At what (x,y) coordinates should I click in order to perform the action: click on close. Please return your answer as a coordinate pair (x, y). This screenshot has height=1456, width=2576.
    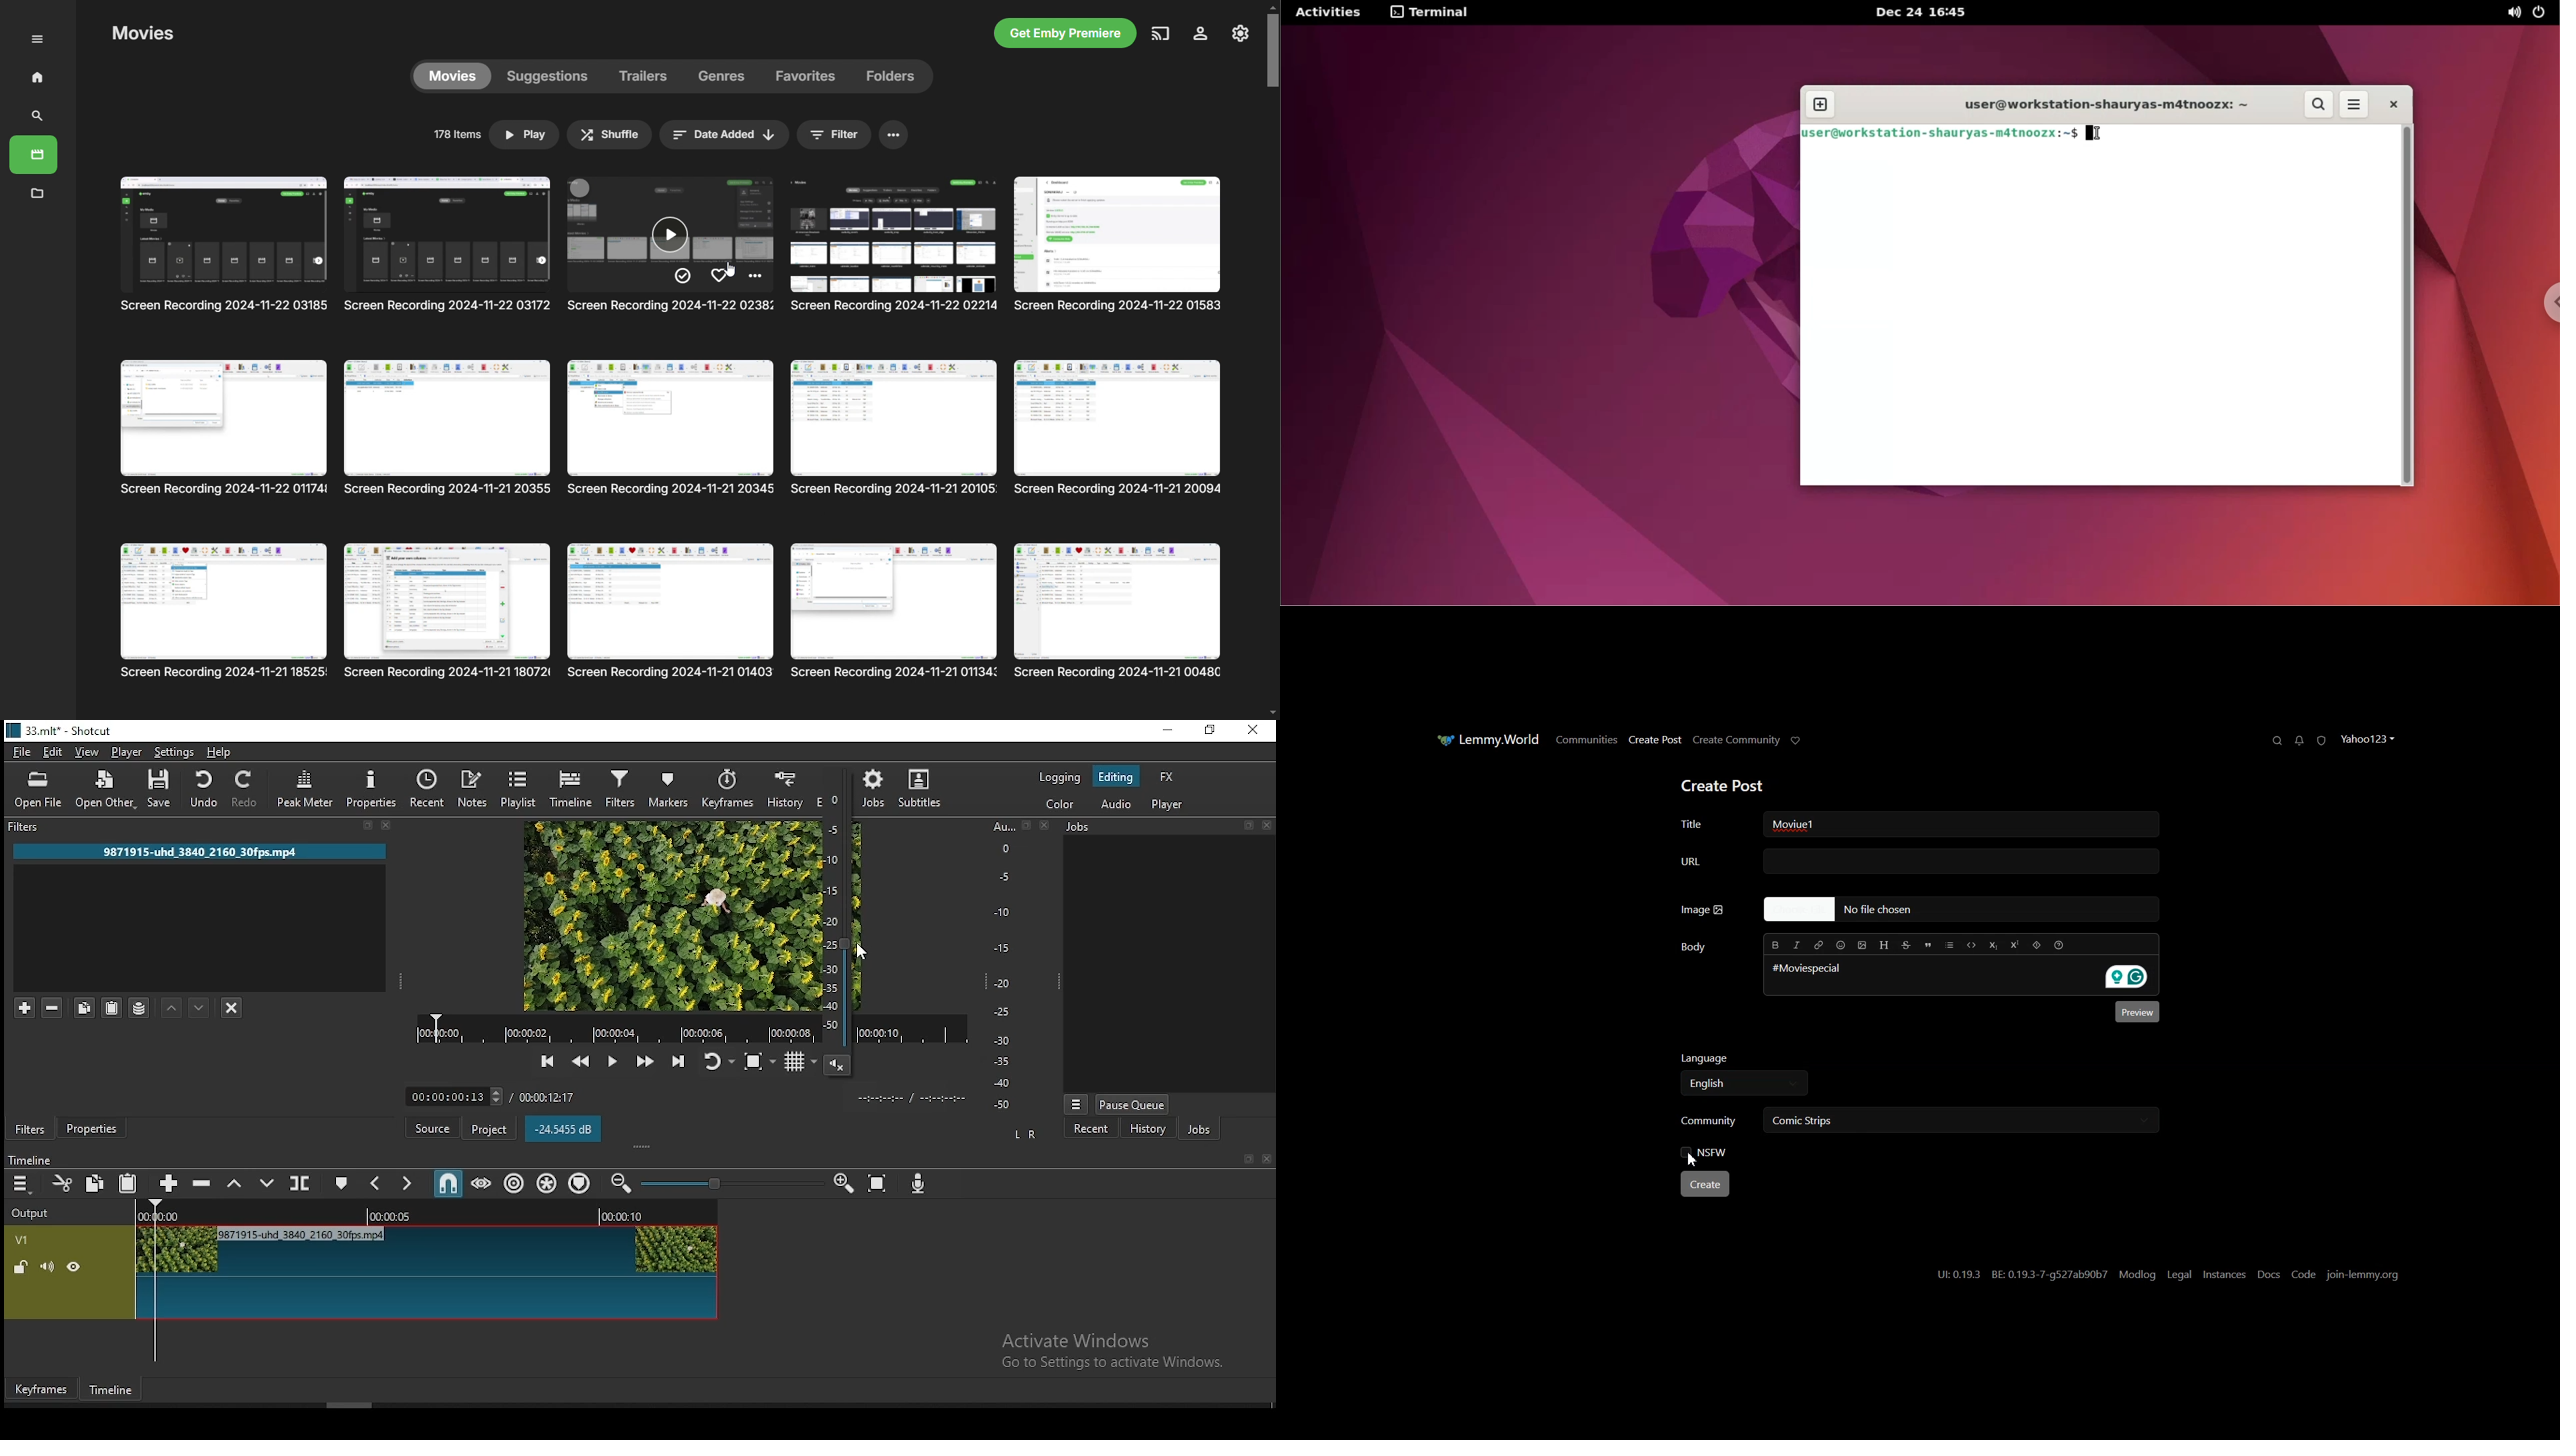
    Looking at the image, I should click on (389, 826).